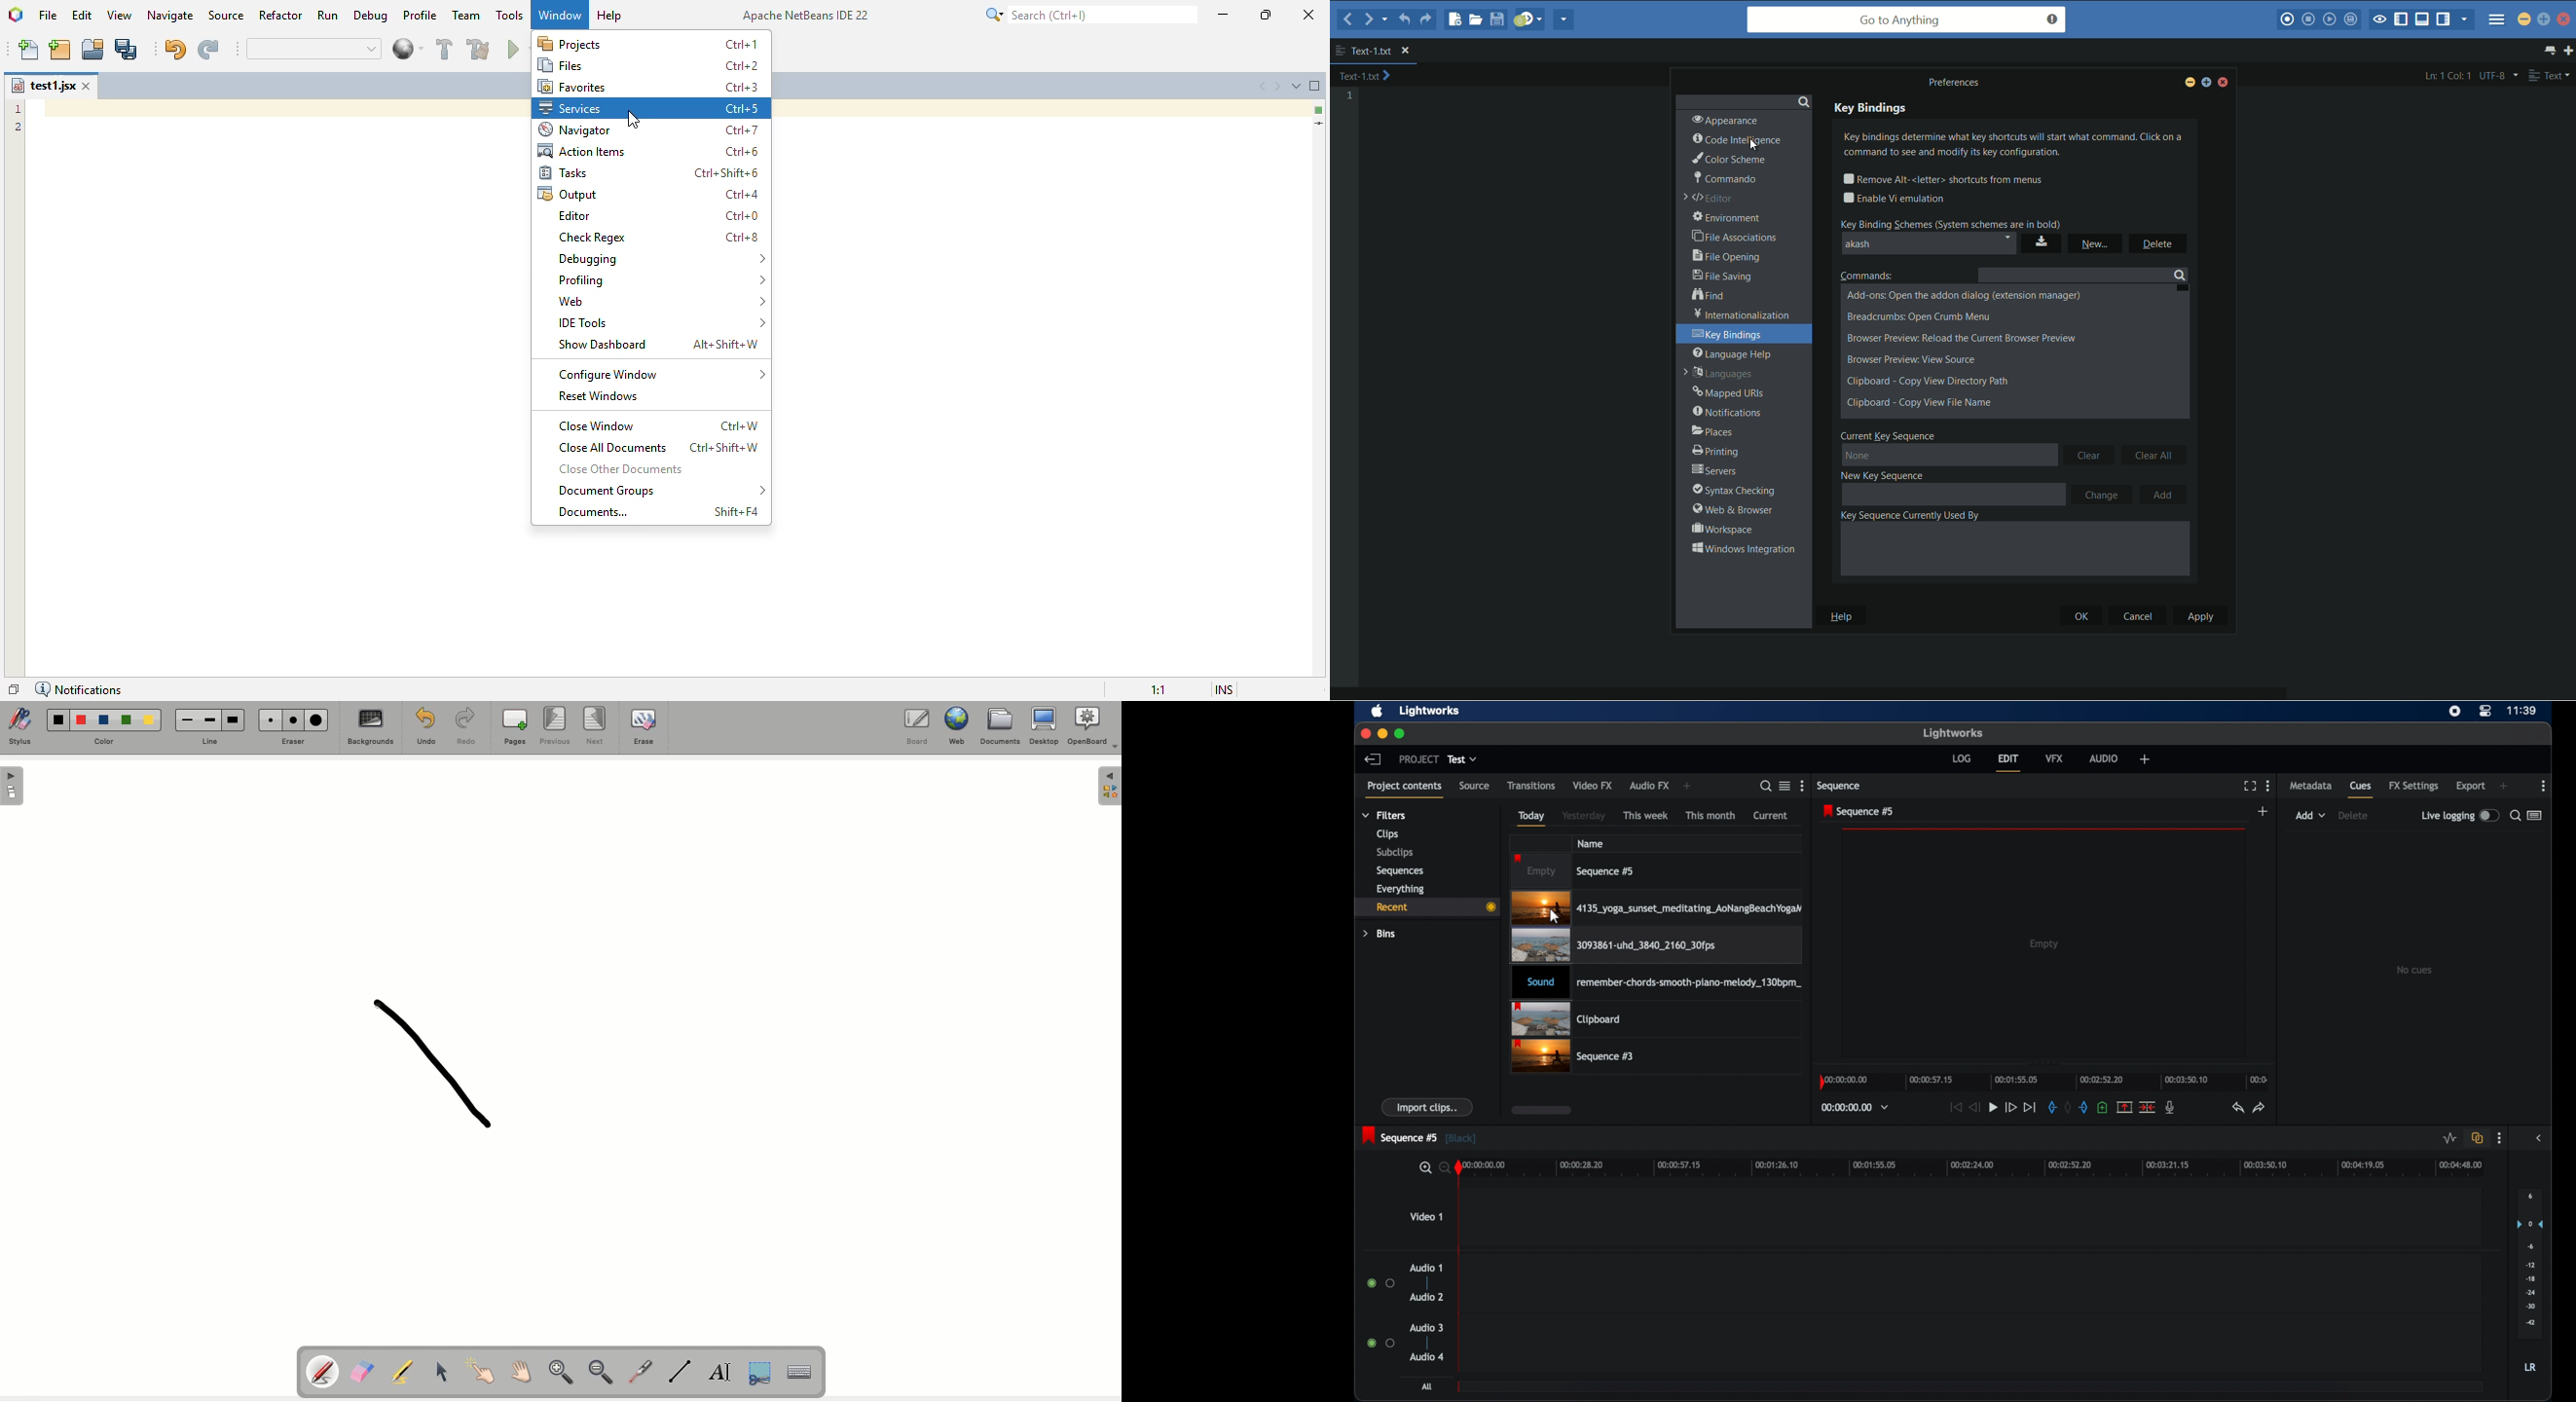 This screenshot has width=2576, height=1428. I want to click on Zoom in, so click(560, 1373).